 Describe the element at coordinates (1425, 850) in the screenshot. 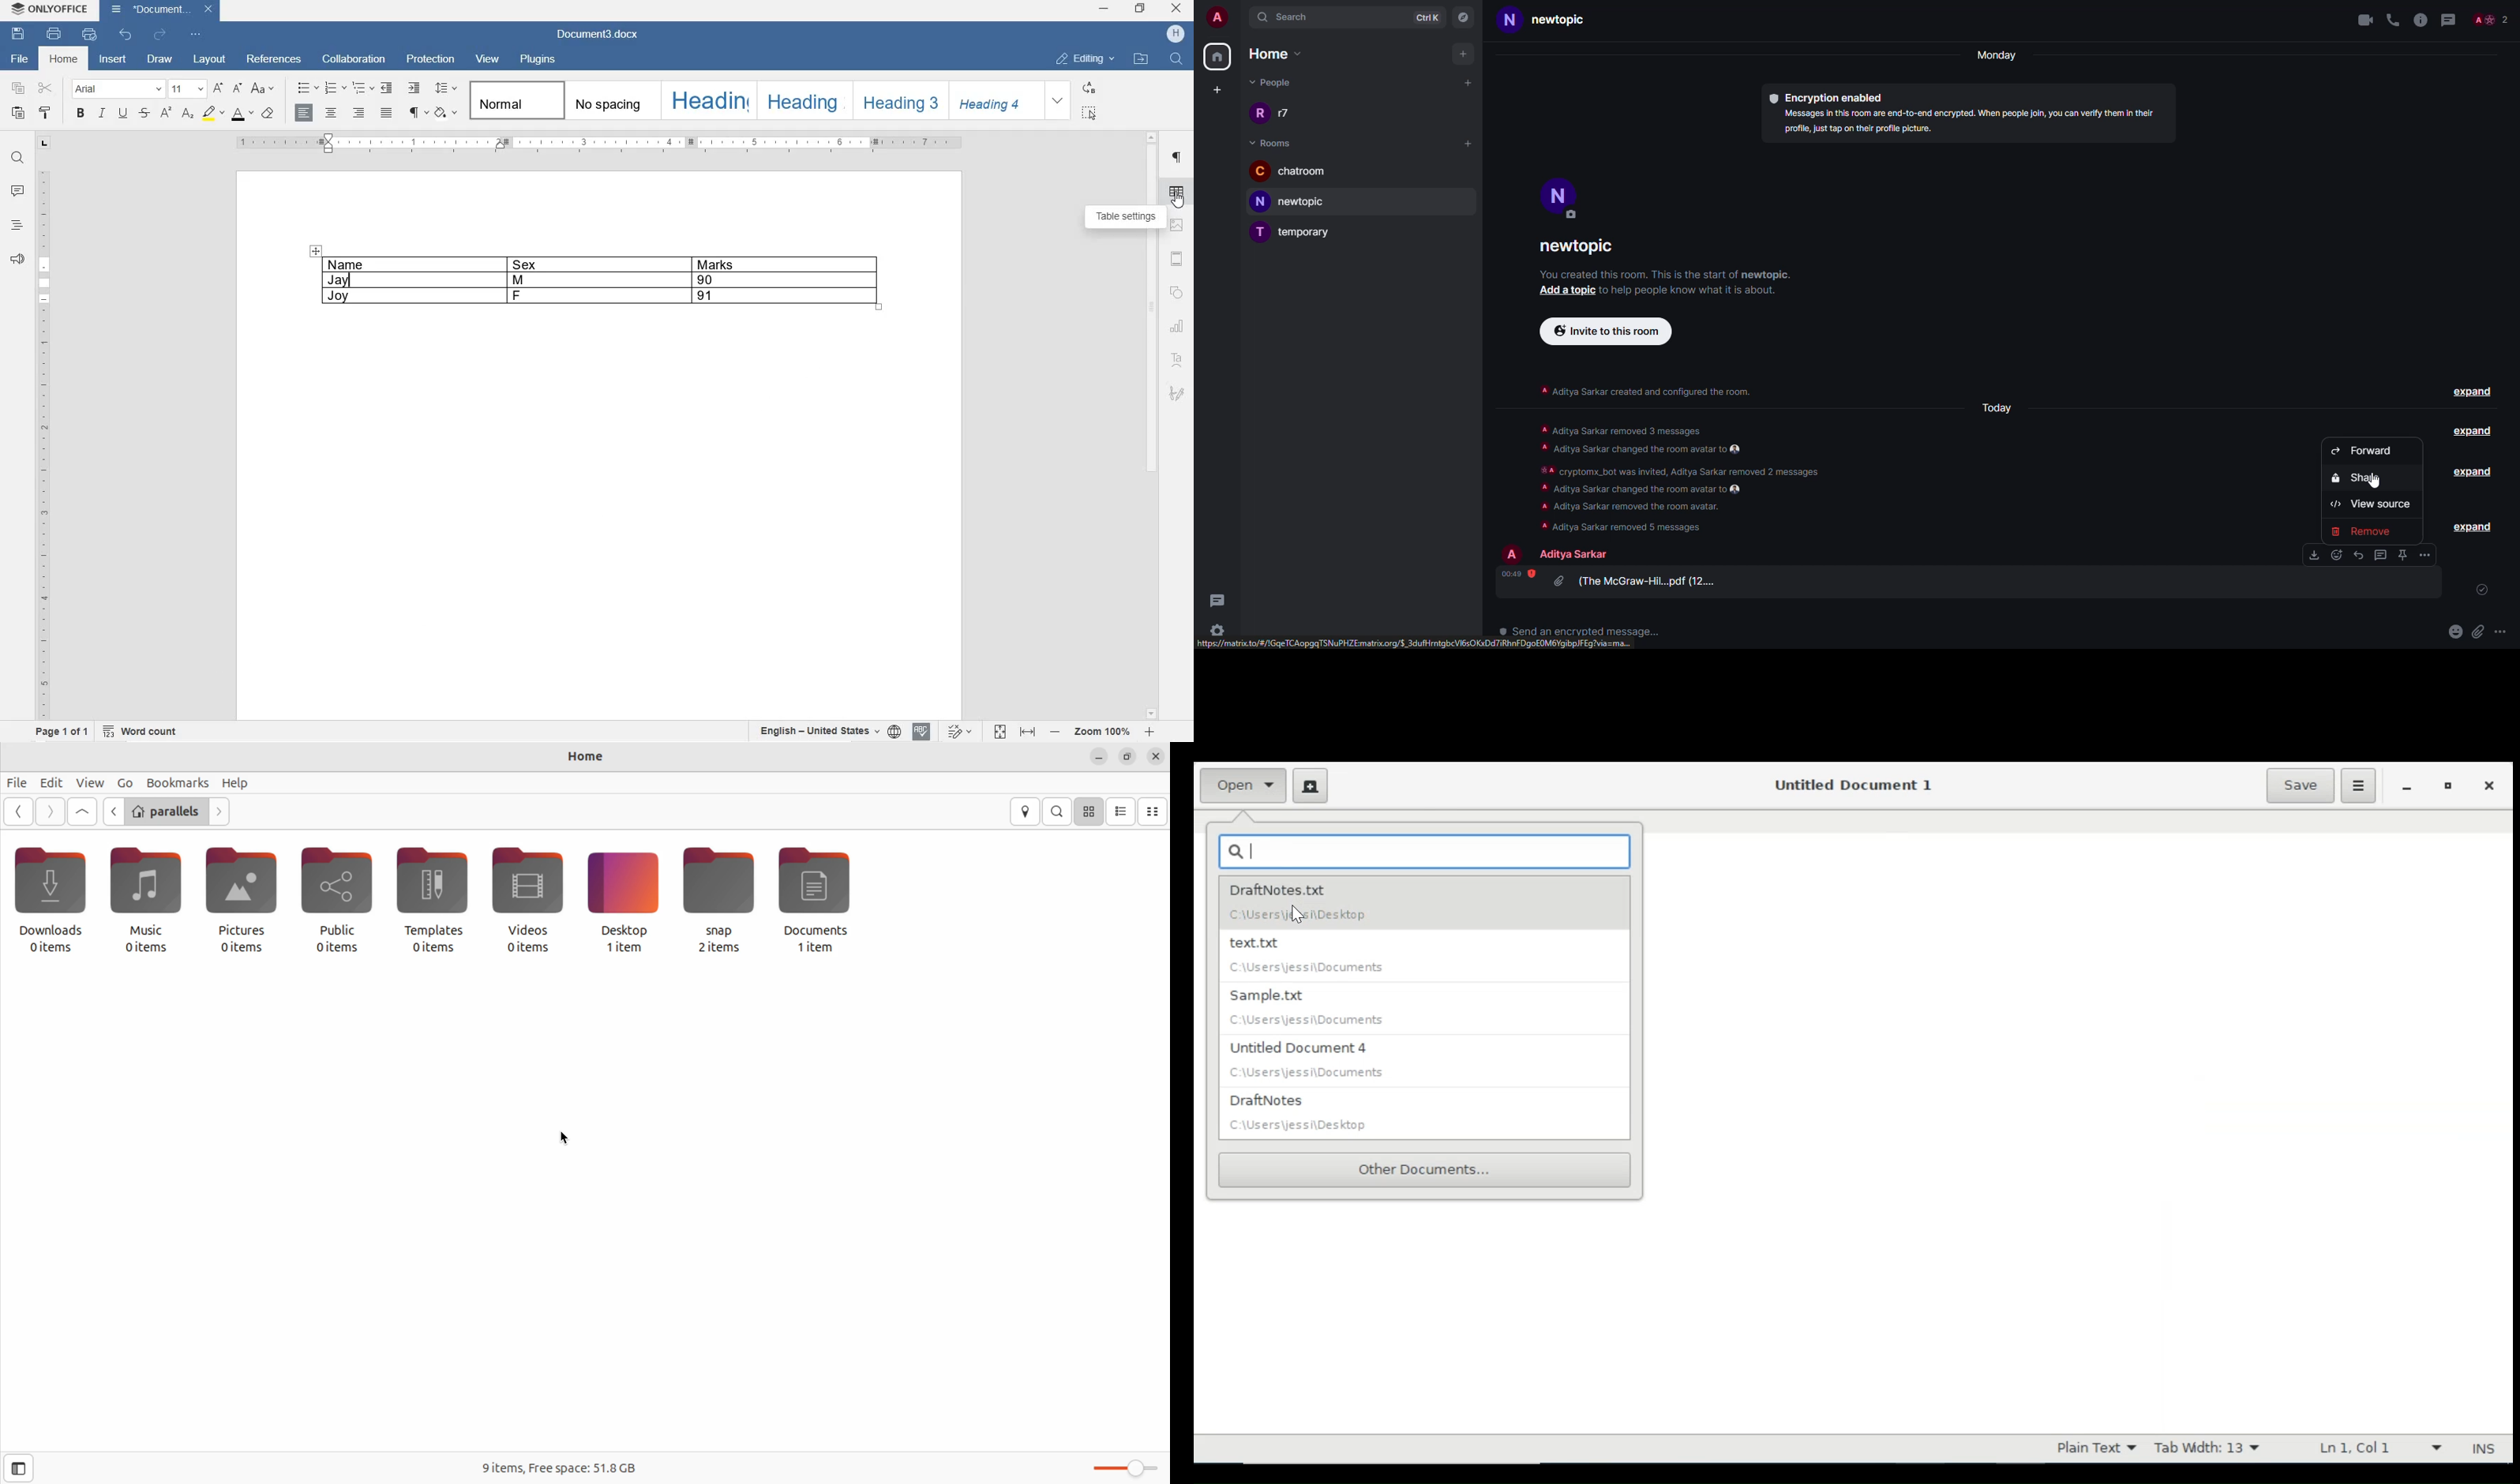

I see `Enter document name` at that location.